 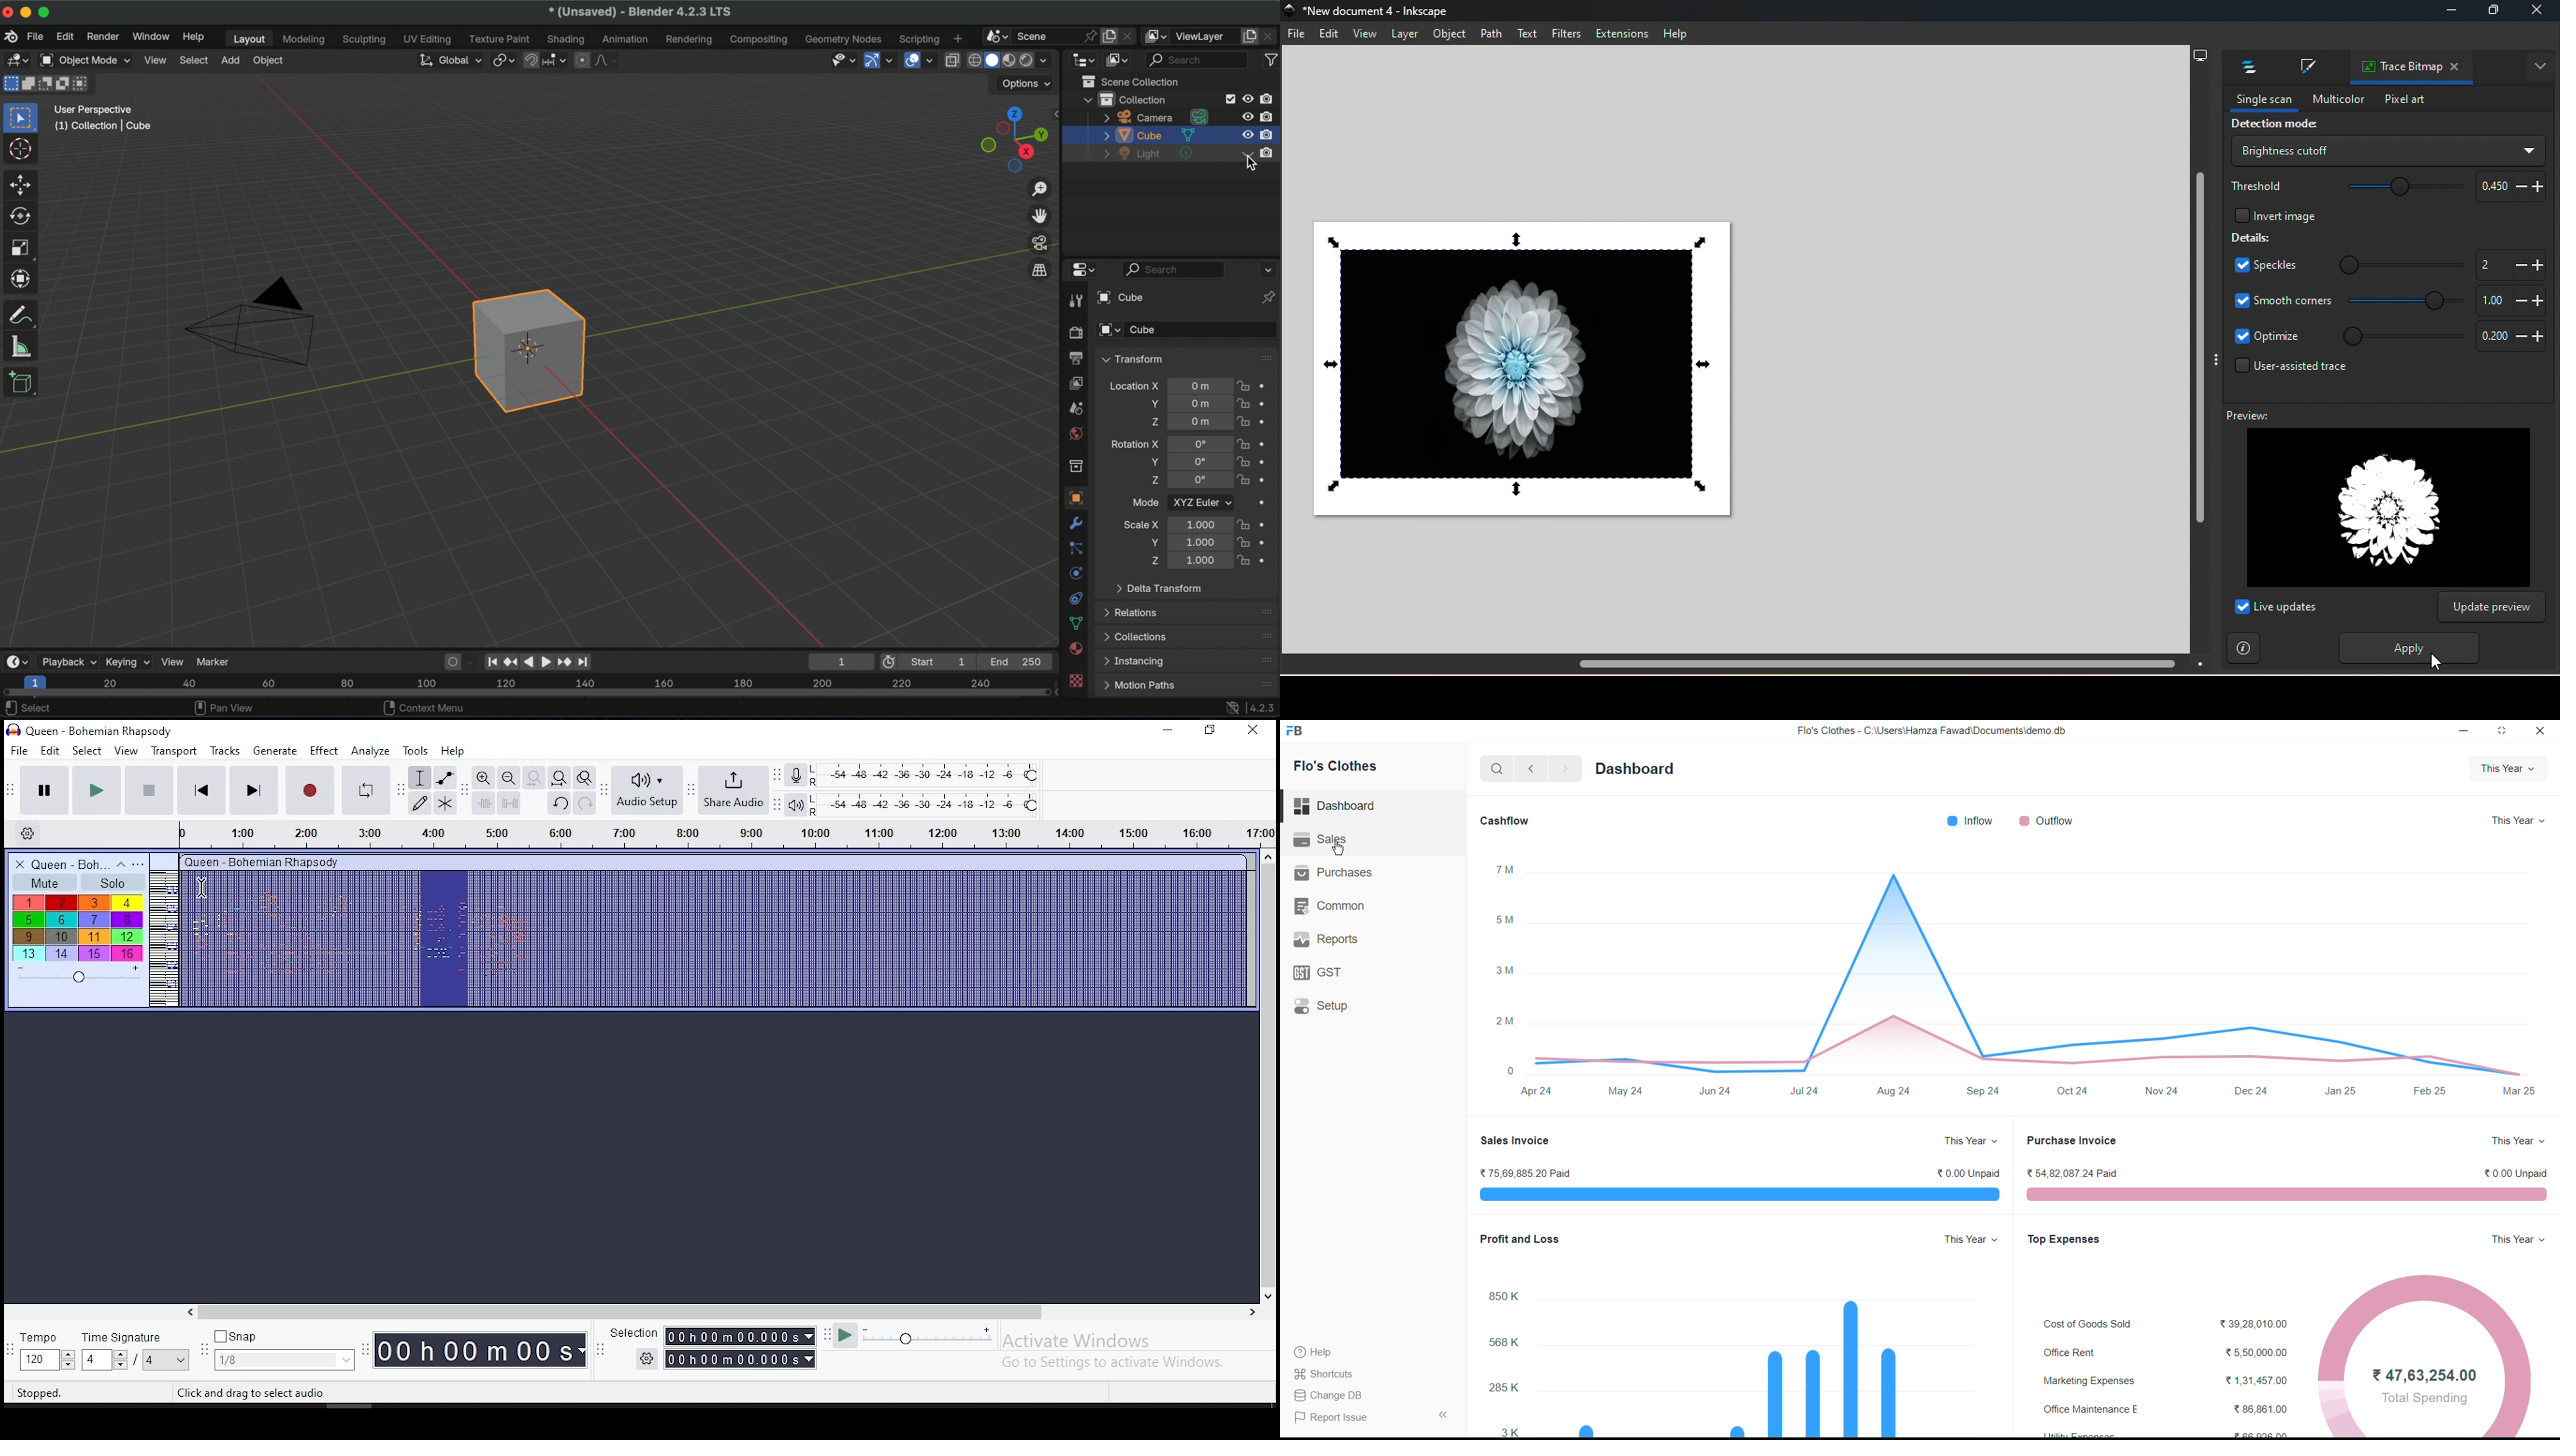 I want to click on analuze, so click(x=370, y=751).